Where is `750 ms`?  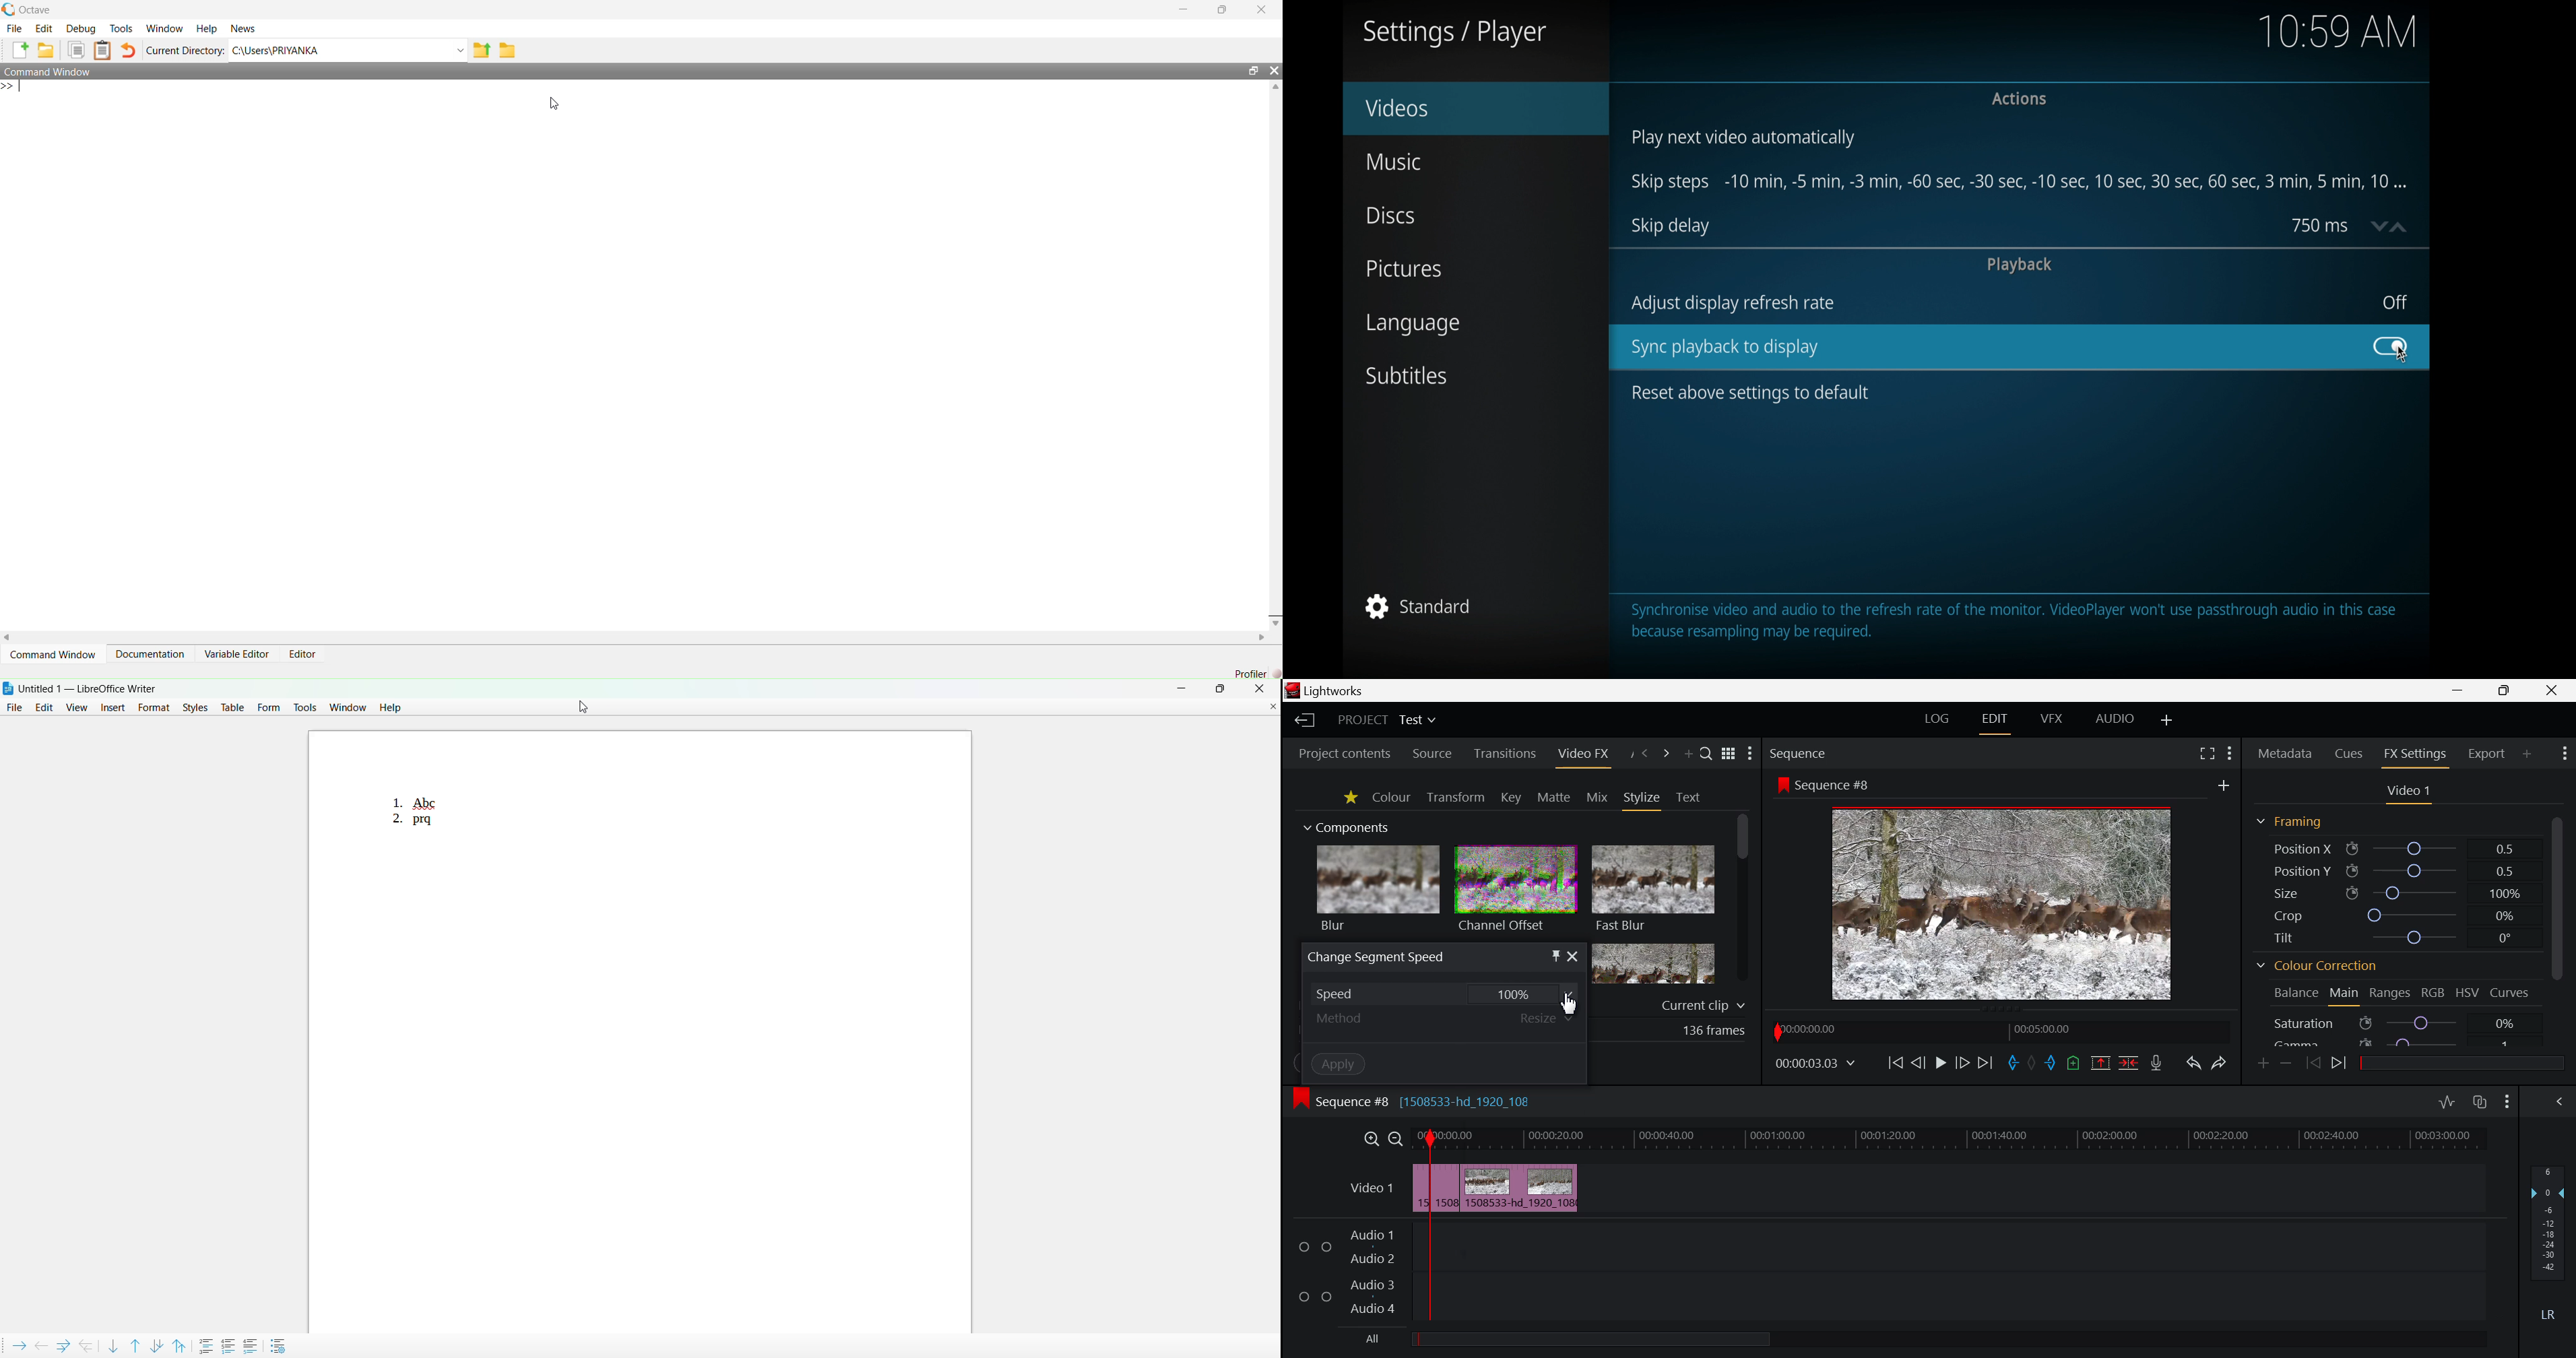 750 ms is located at coordinates (2319, 226).